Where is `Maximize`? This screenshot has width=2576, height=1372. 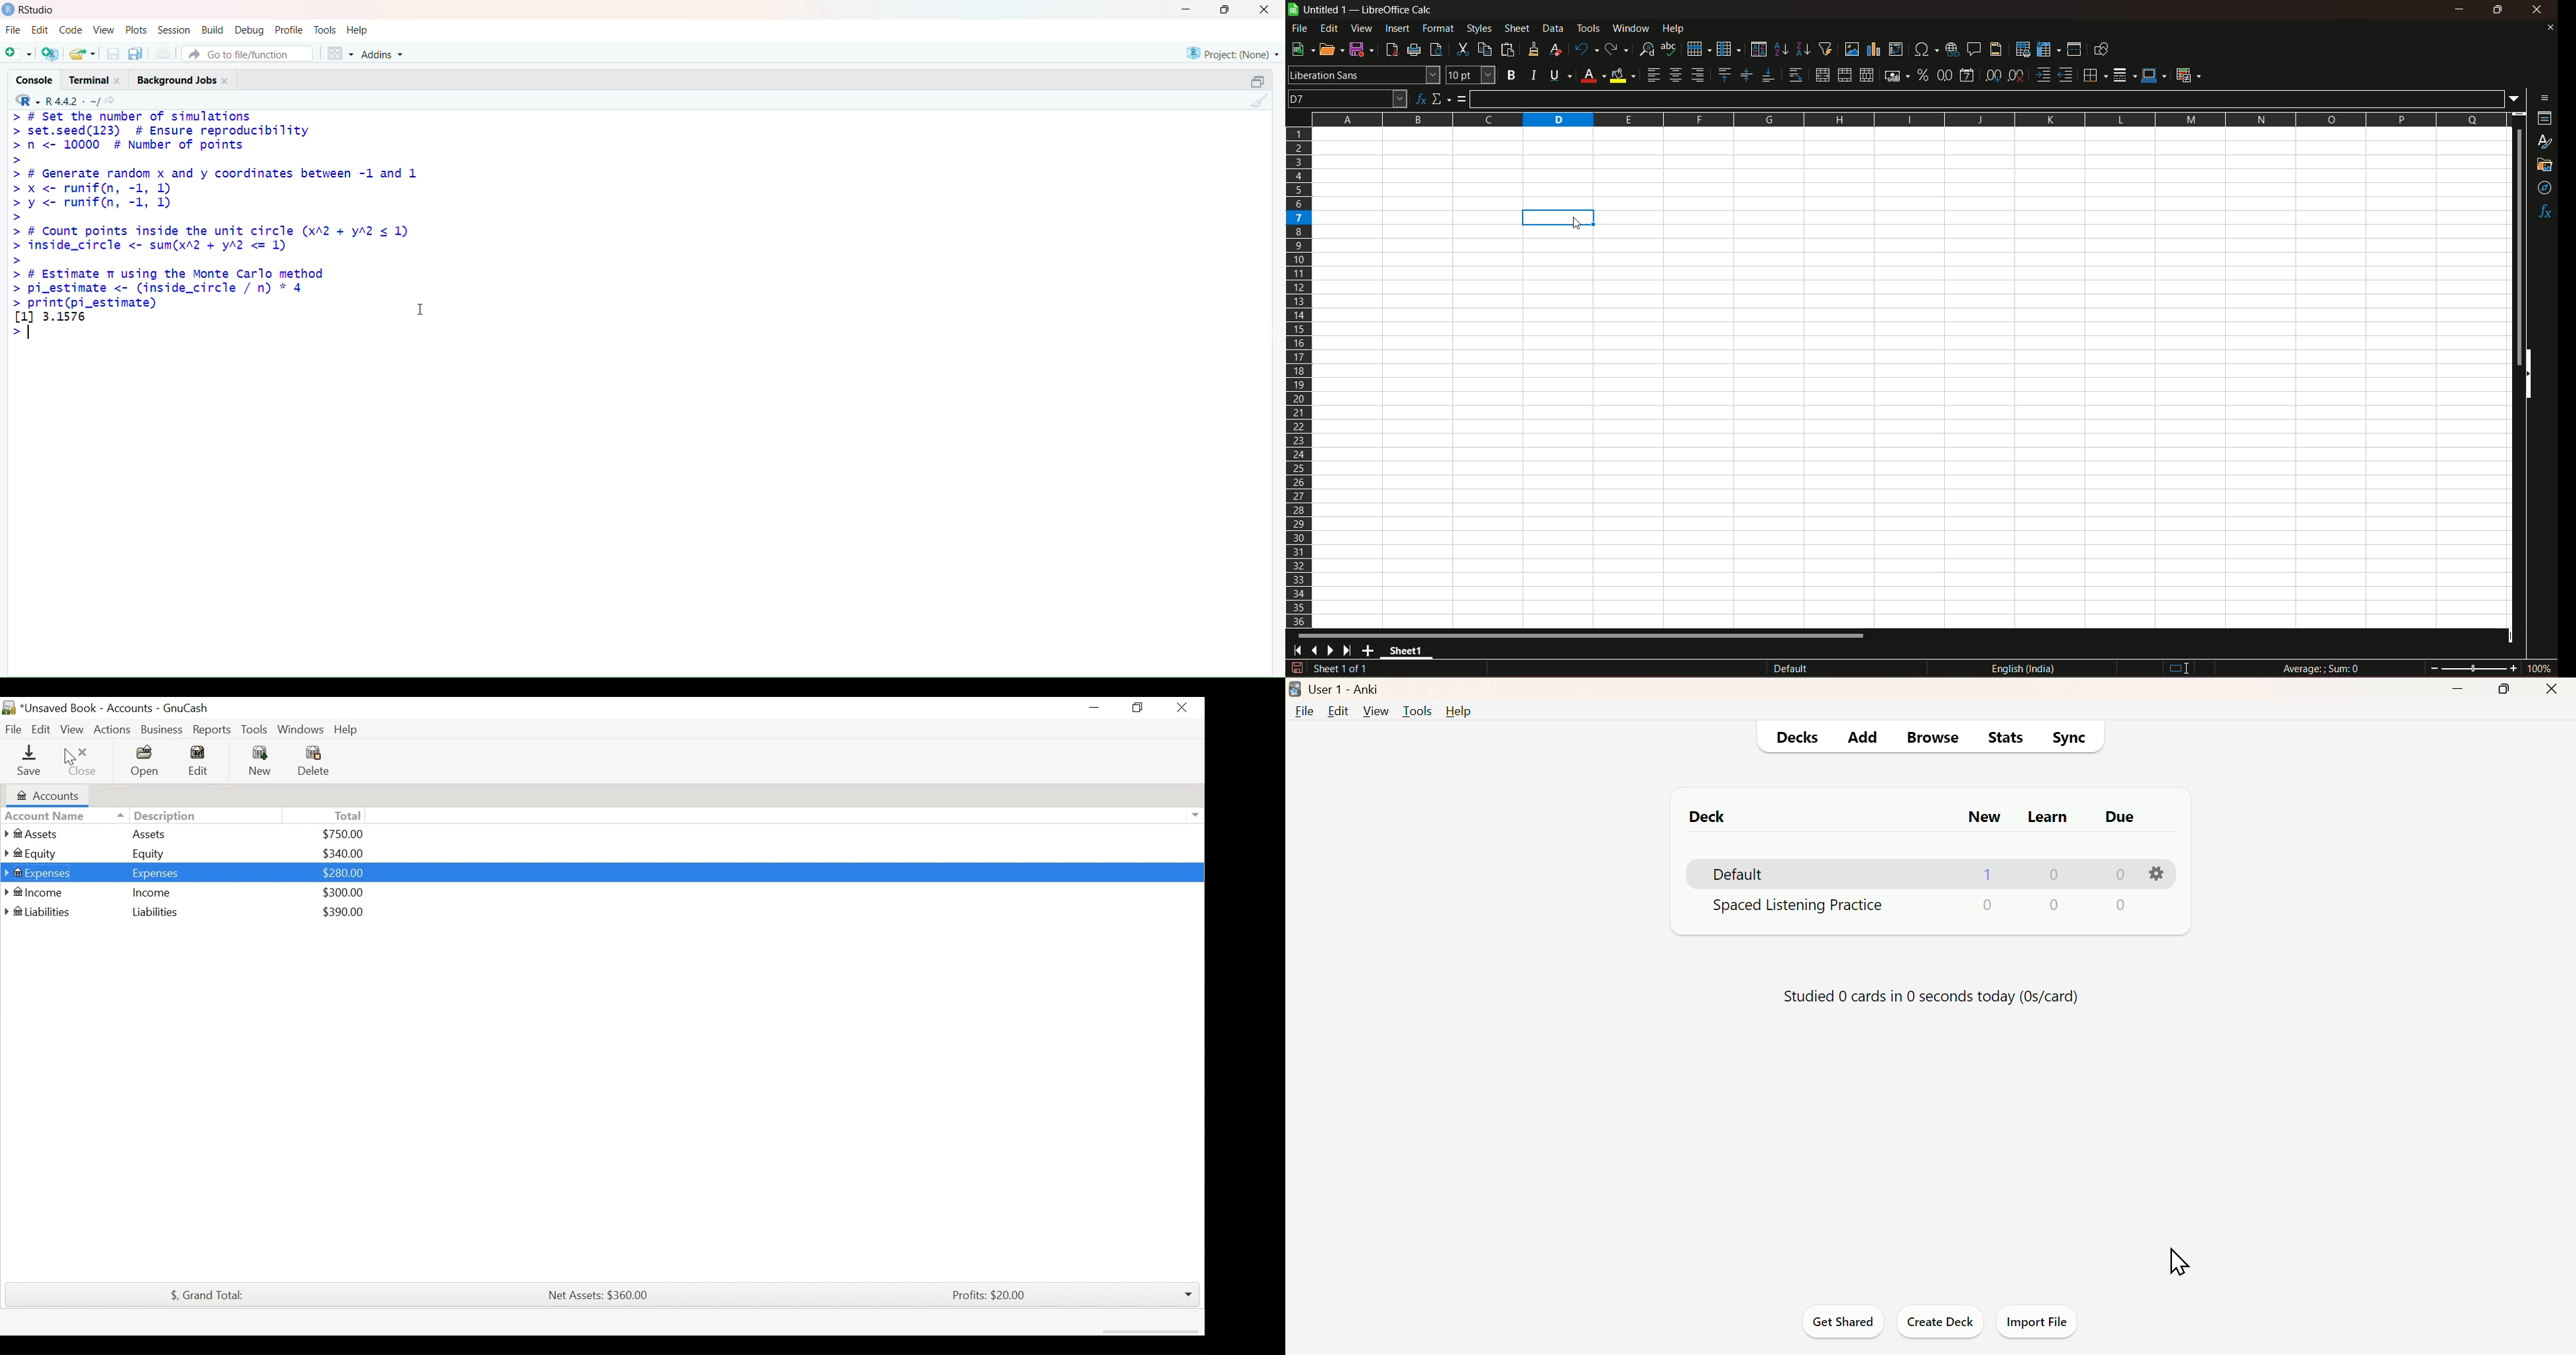
Maximize is located at coordinates (1227, 12).